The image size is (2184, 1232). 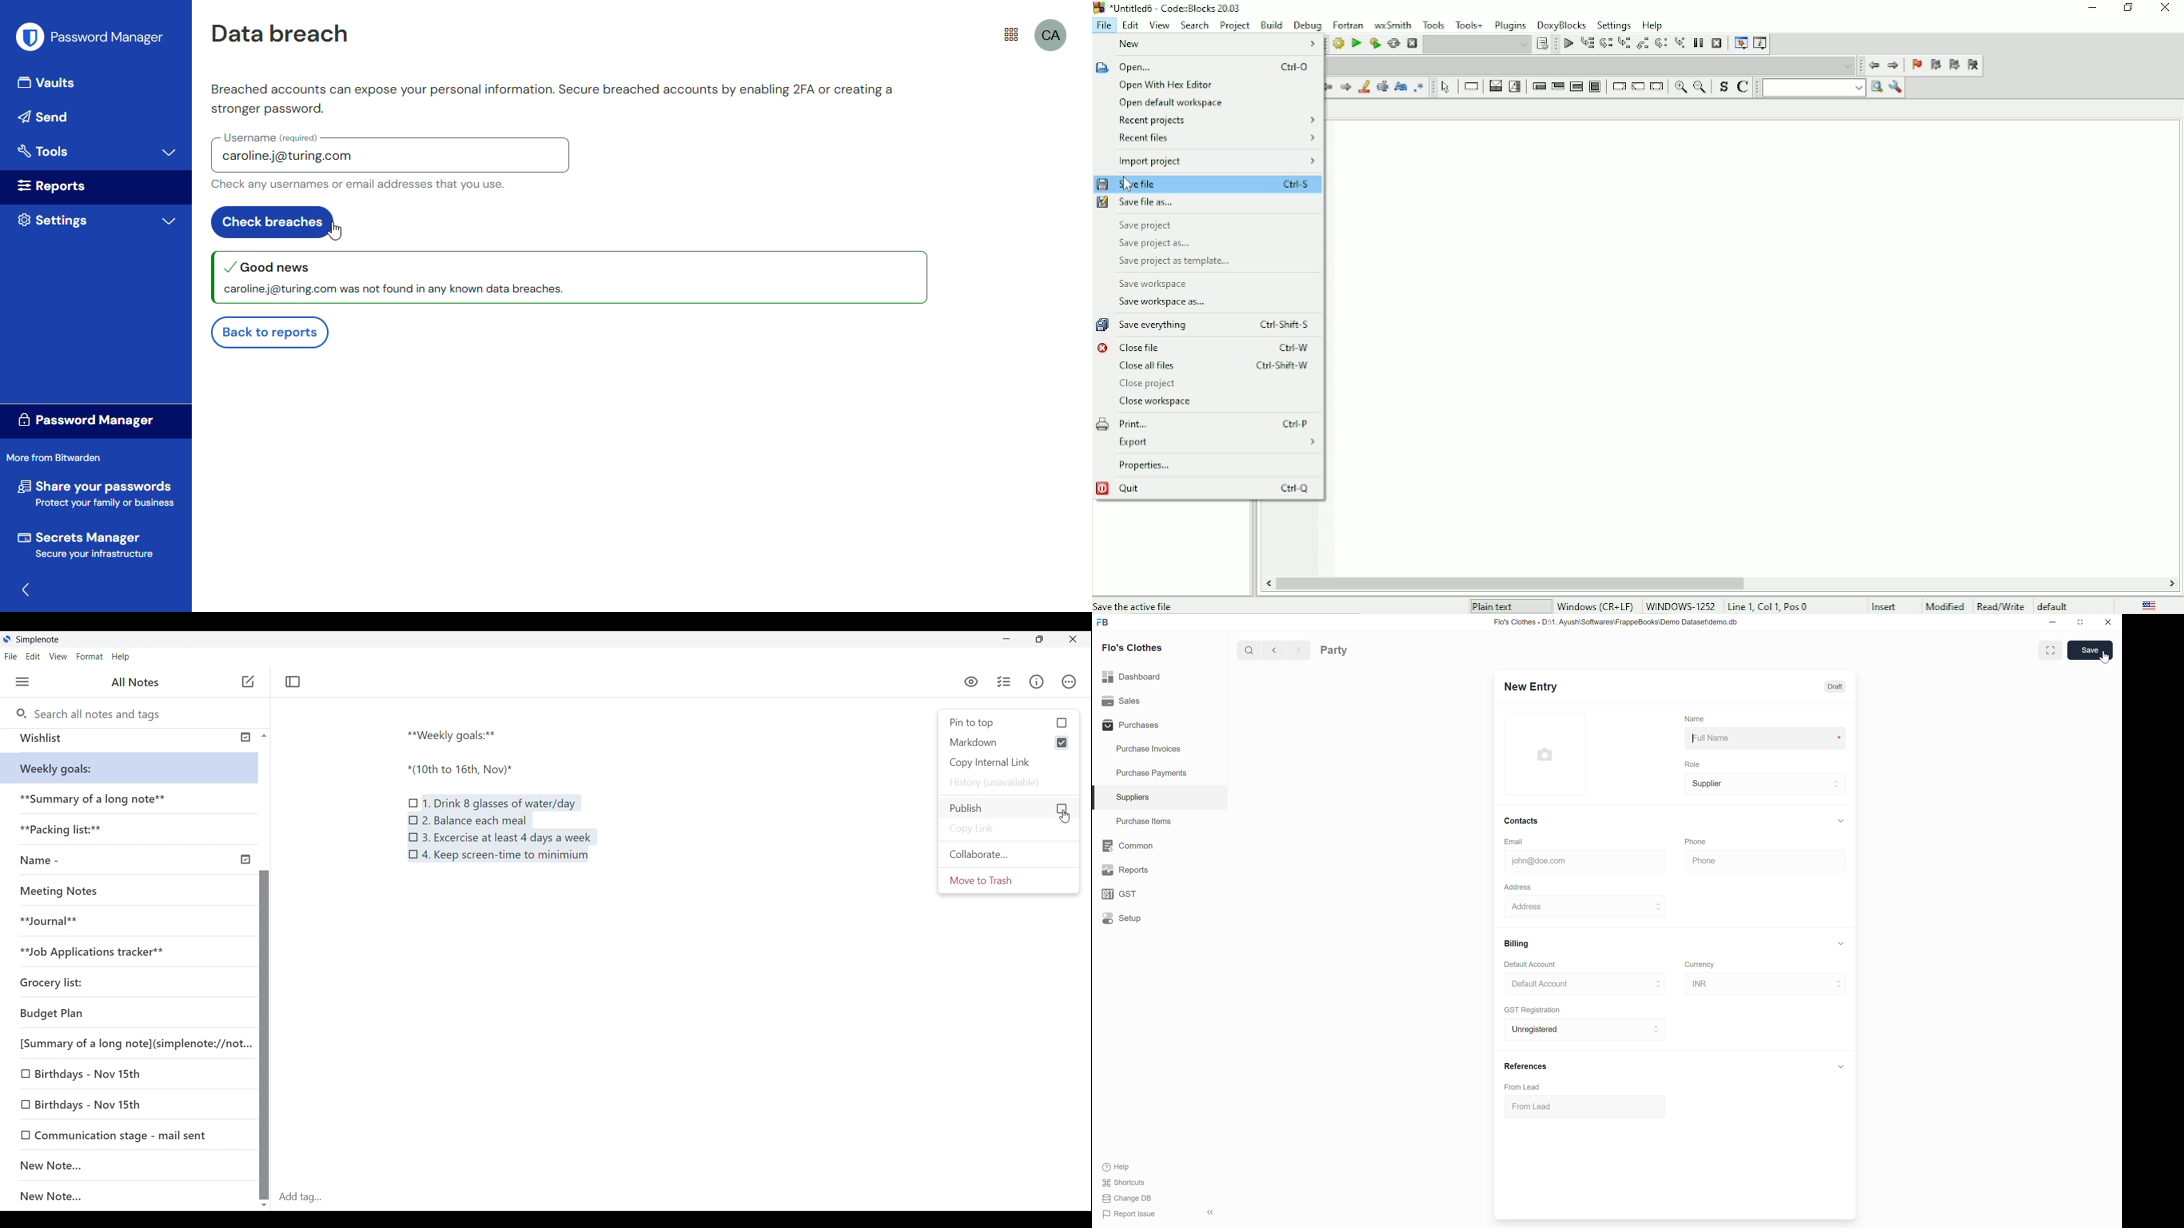 What do you see at coordinates (96, 801) in the screenshot?
I see `**Summary of a long note**` at bounding box center [96, 801].